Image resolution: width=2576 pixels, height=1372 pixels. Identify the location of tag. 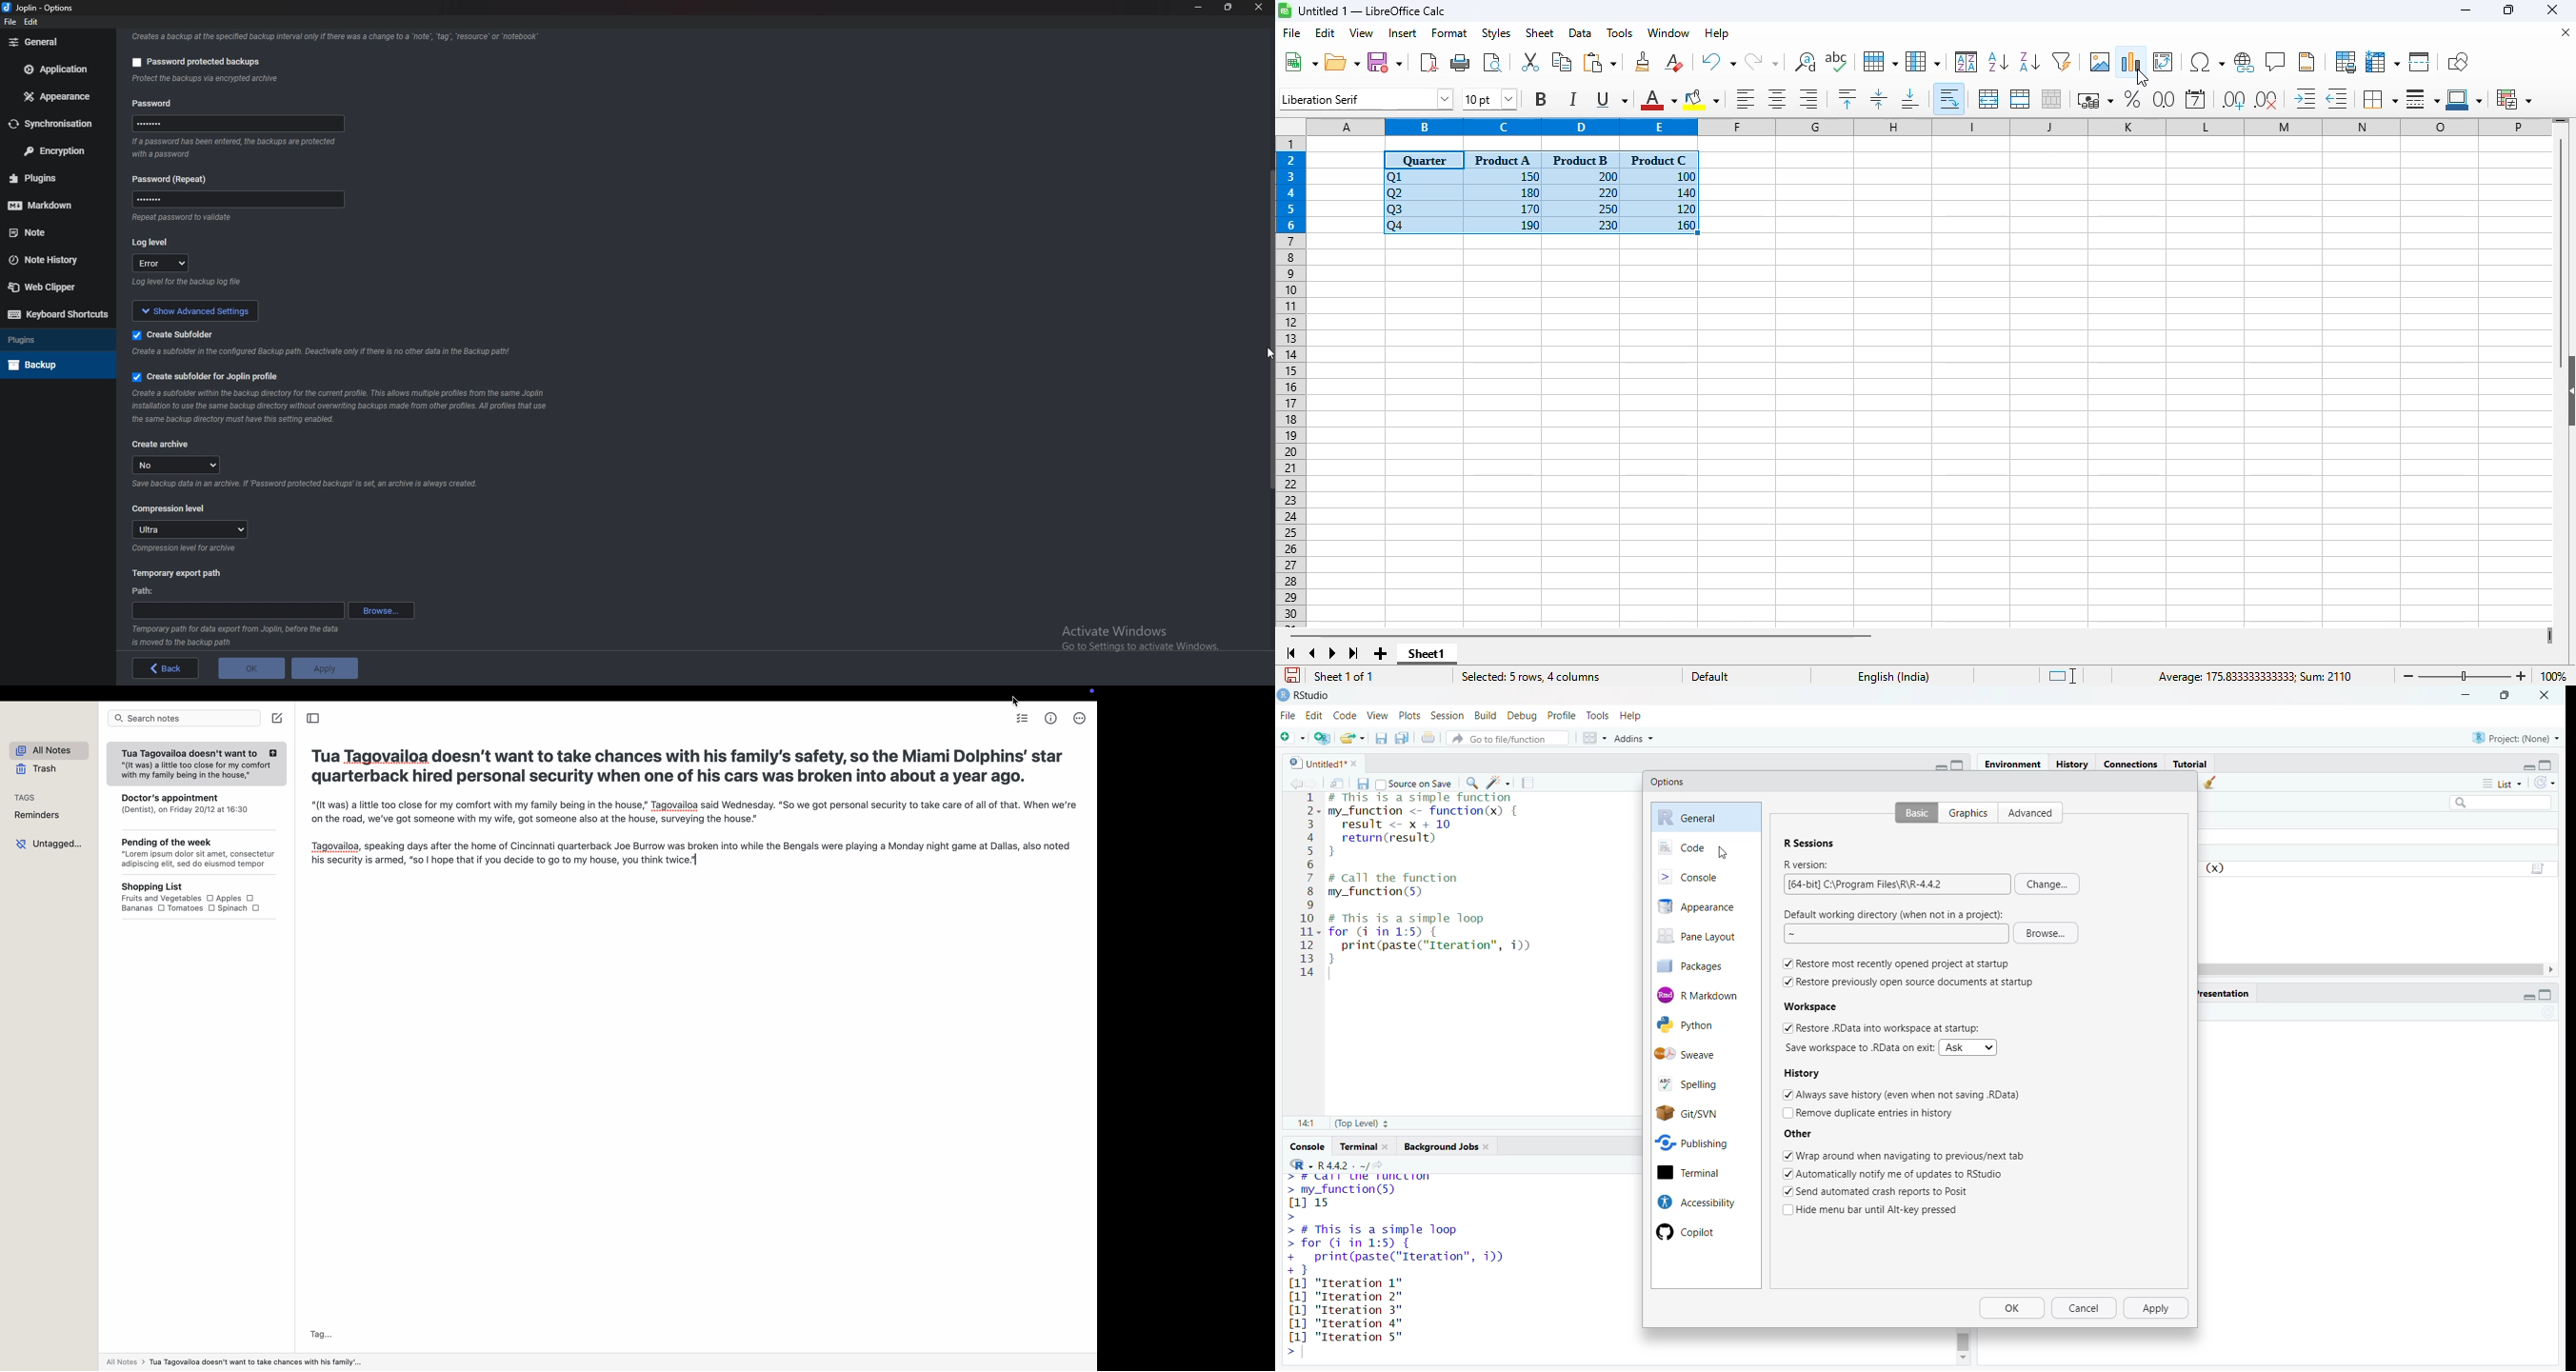
(322, 1334).